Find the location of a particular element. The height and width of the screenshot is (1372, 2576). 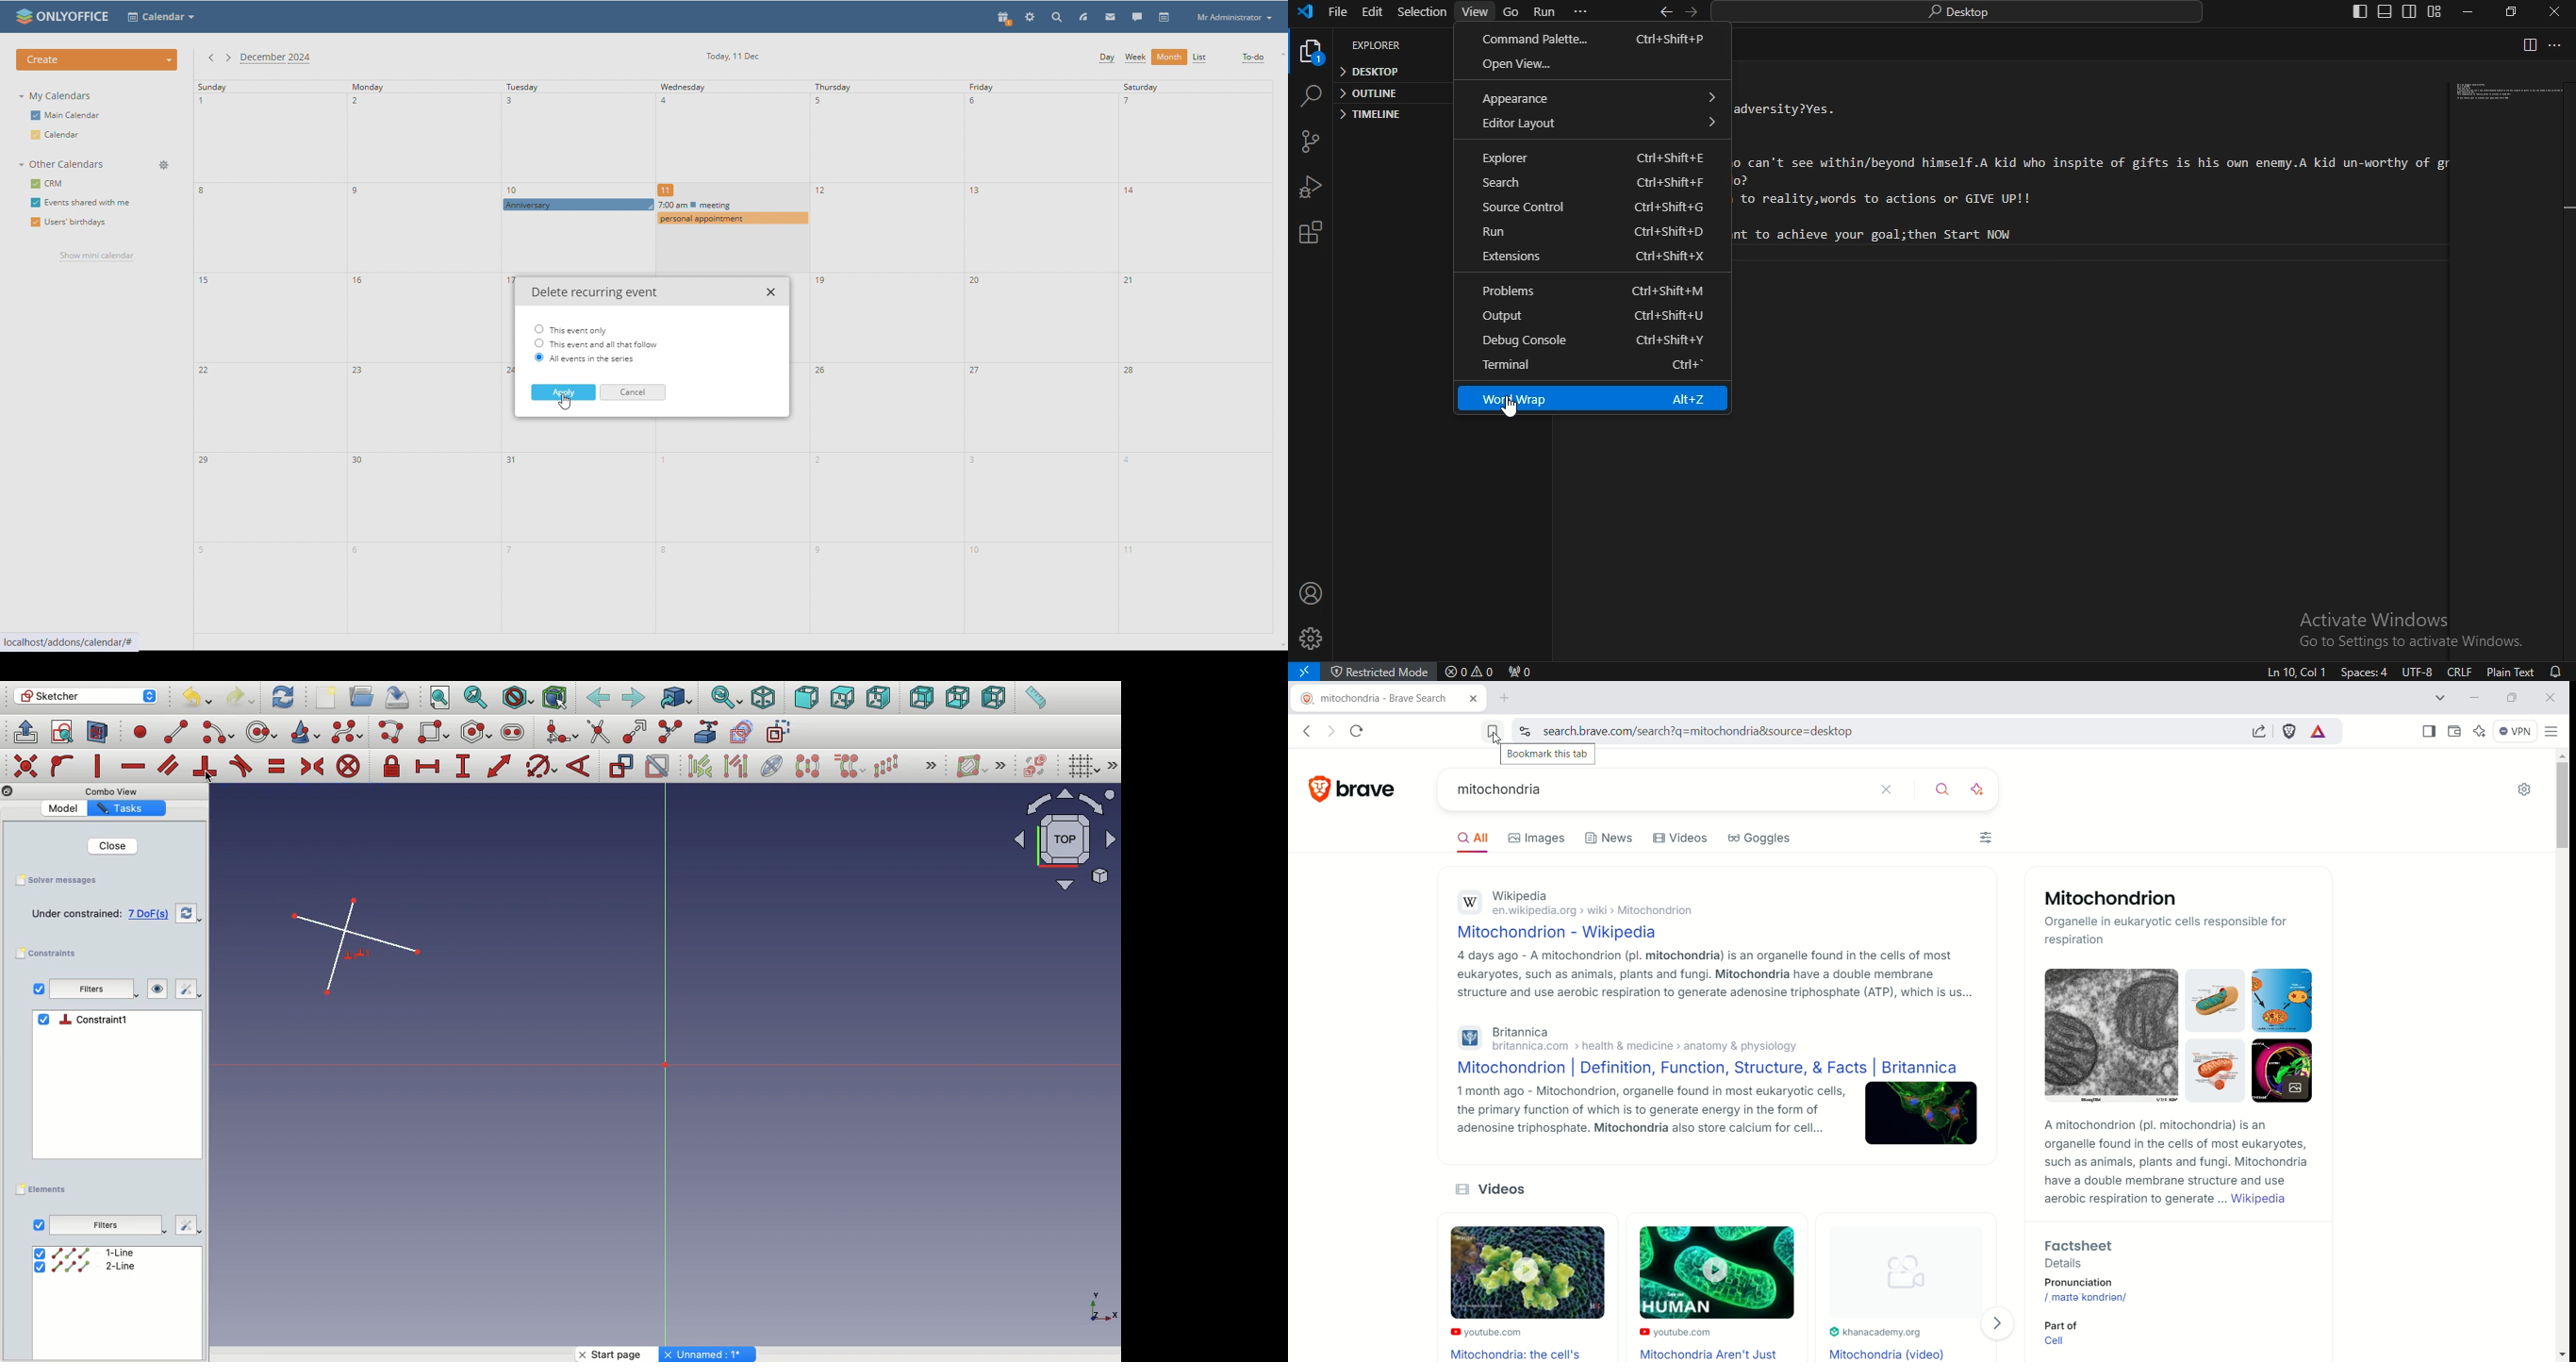

Create fillet is located at coordinates (561, 732).